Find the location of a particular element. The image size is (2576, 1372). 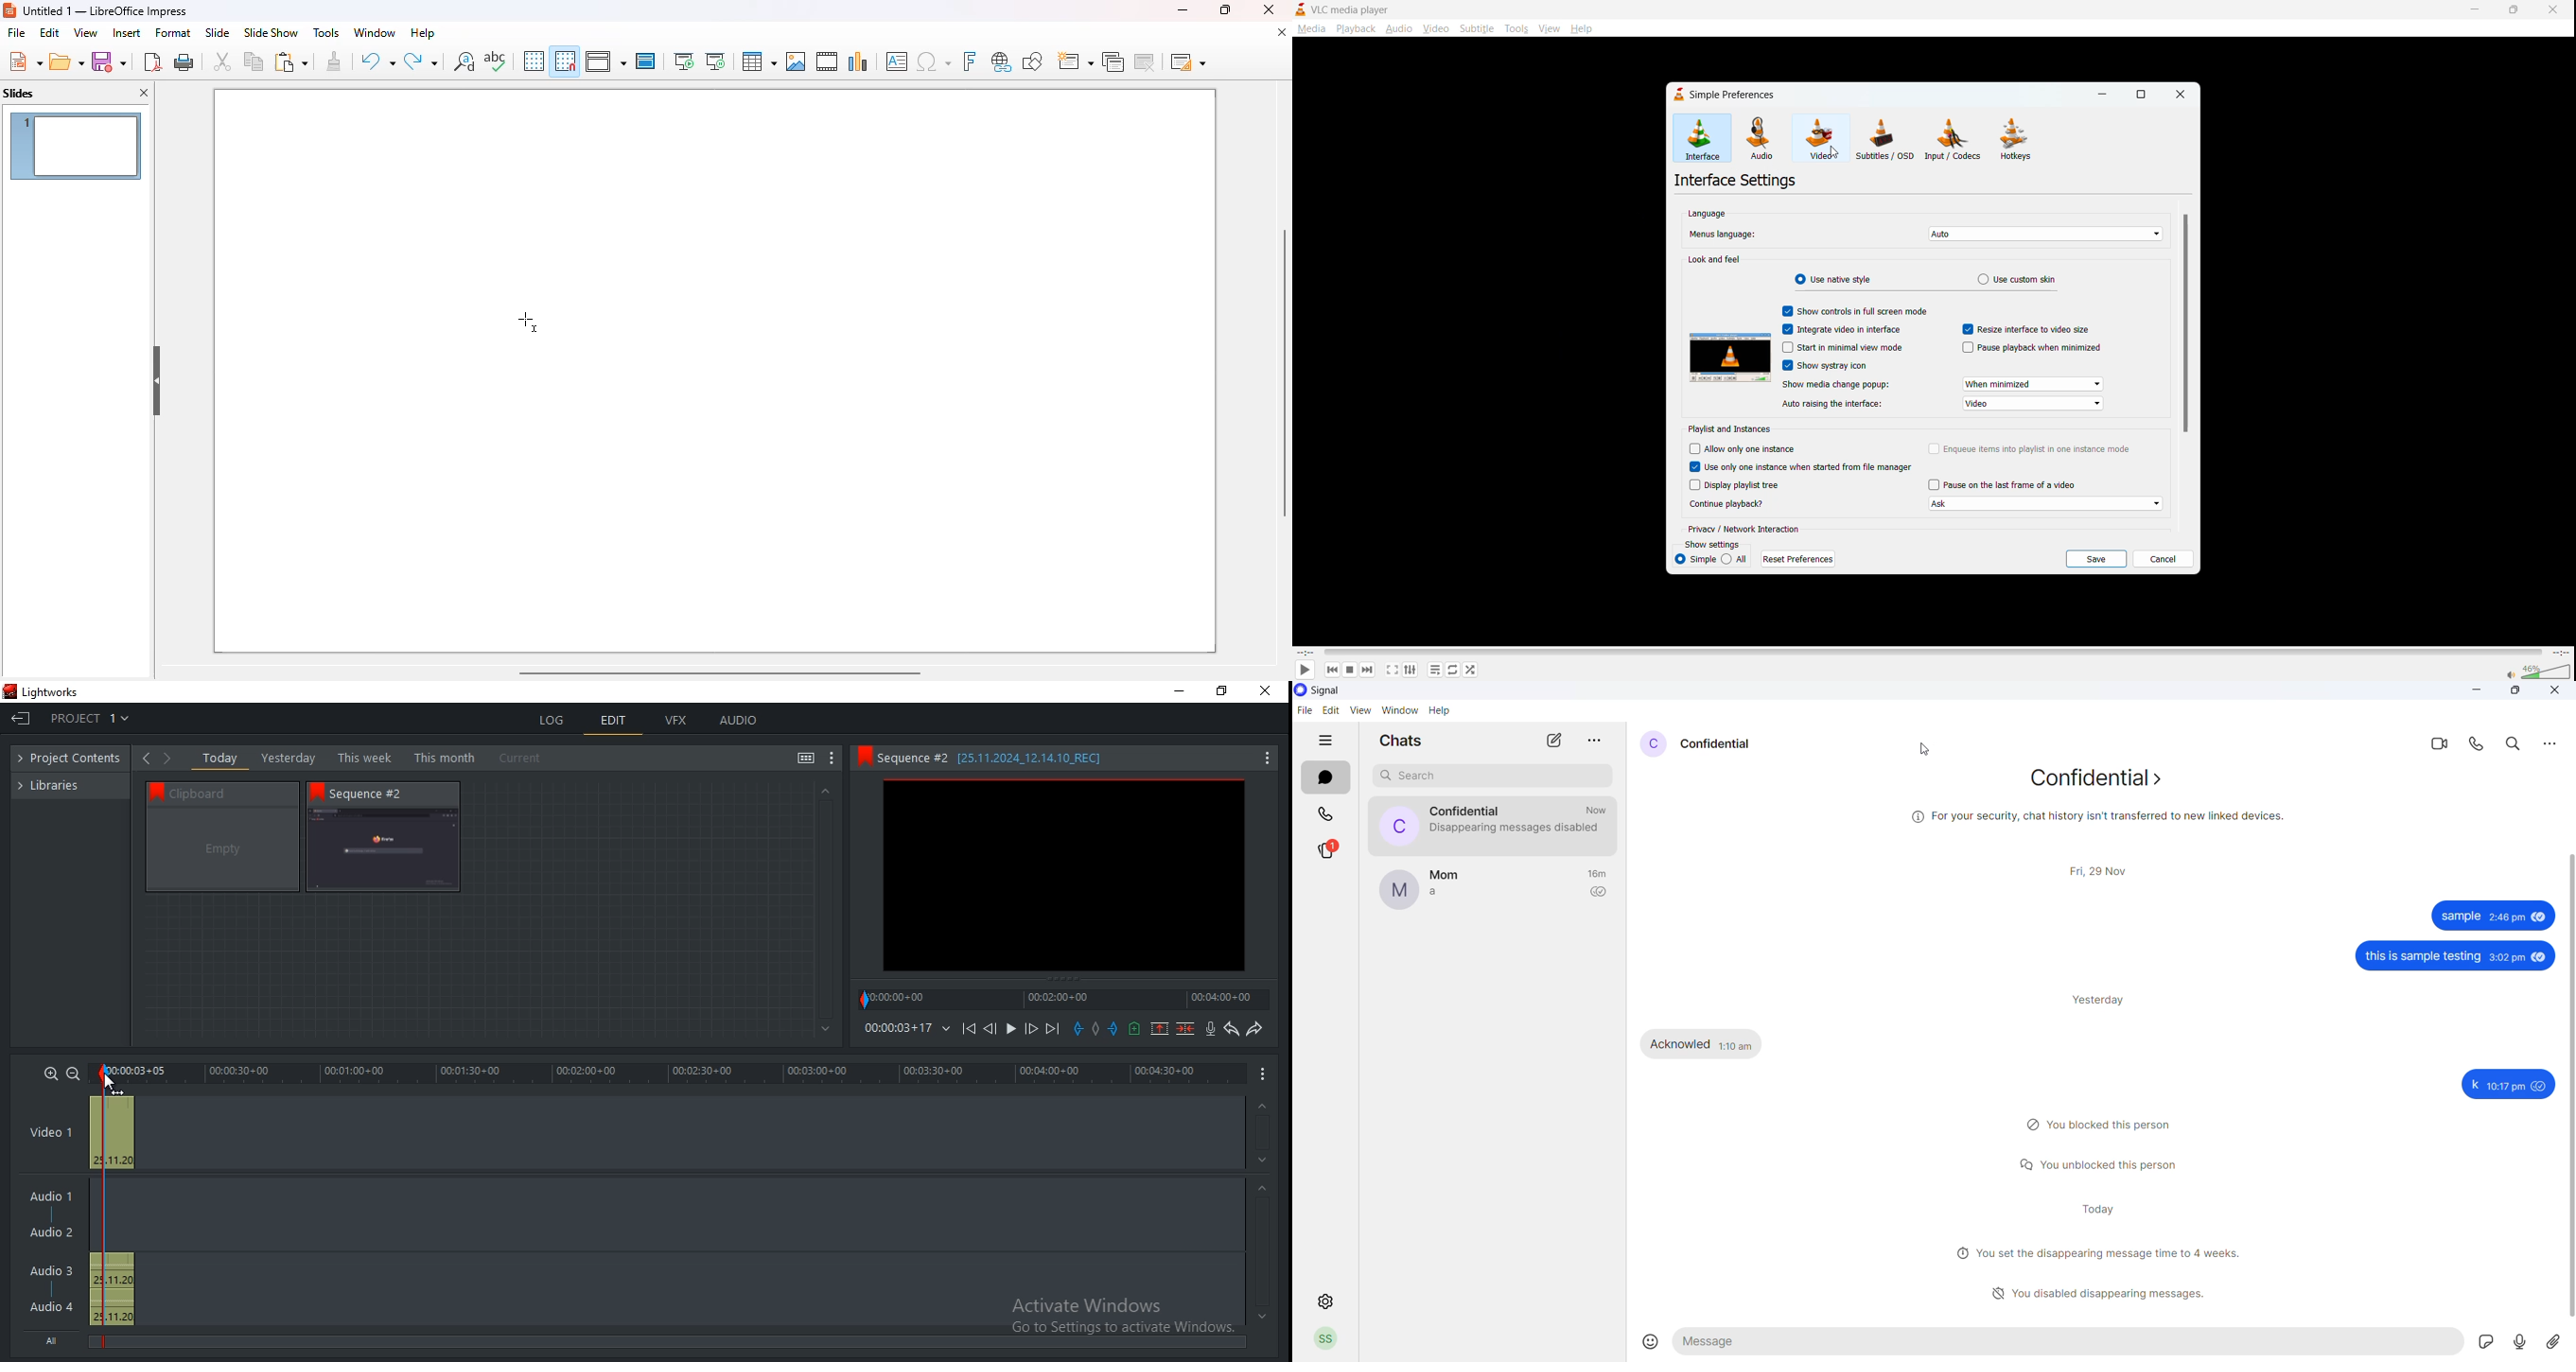

sequence 2 is located at coordinates (1064, 877).